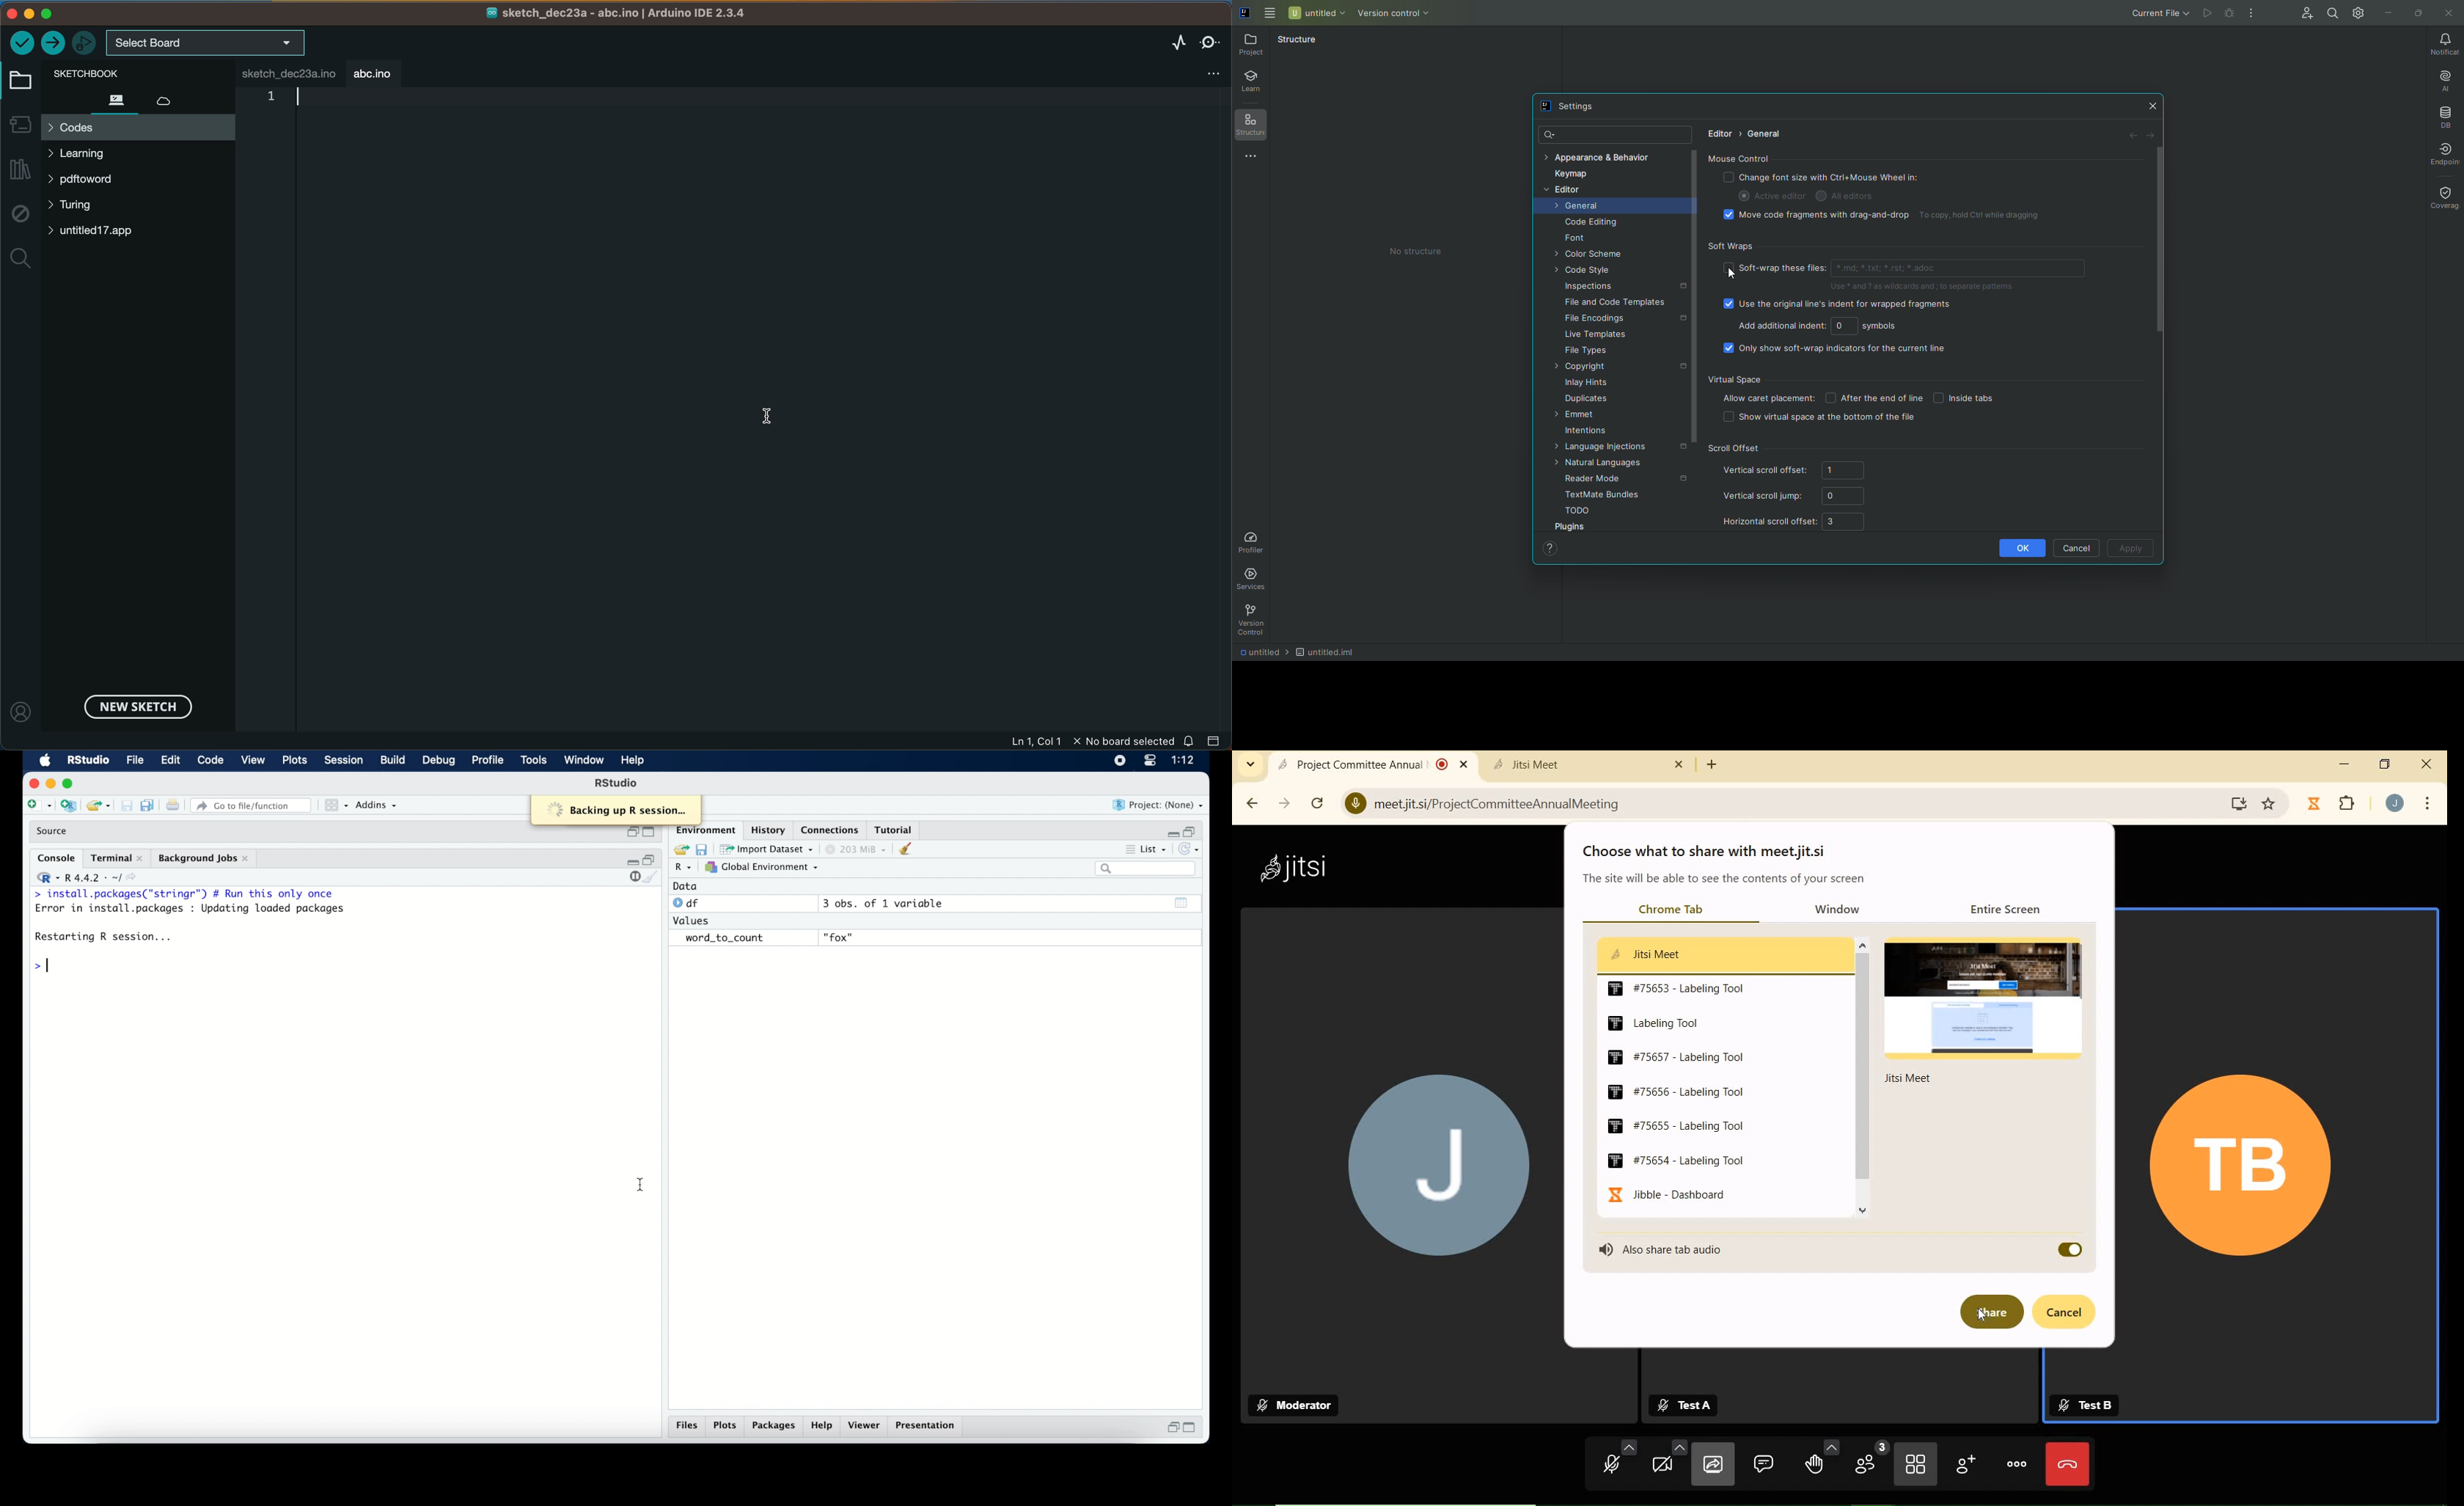 This screenshot has height=1512, width=2464. Describe the element at coordinates (631, 835) in the screenshot. I see `restore down` at that location.